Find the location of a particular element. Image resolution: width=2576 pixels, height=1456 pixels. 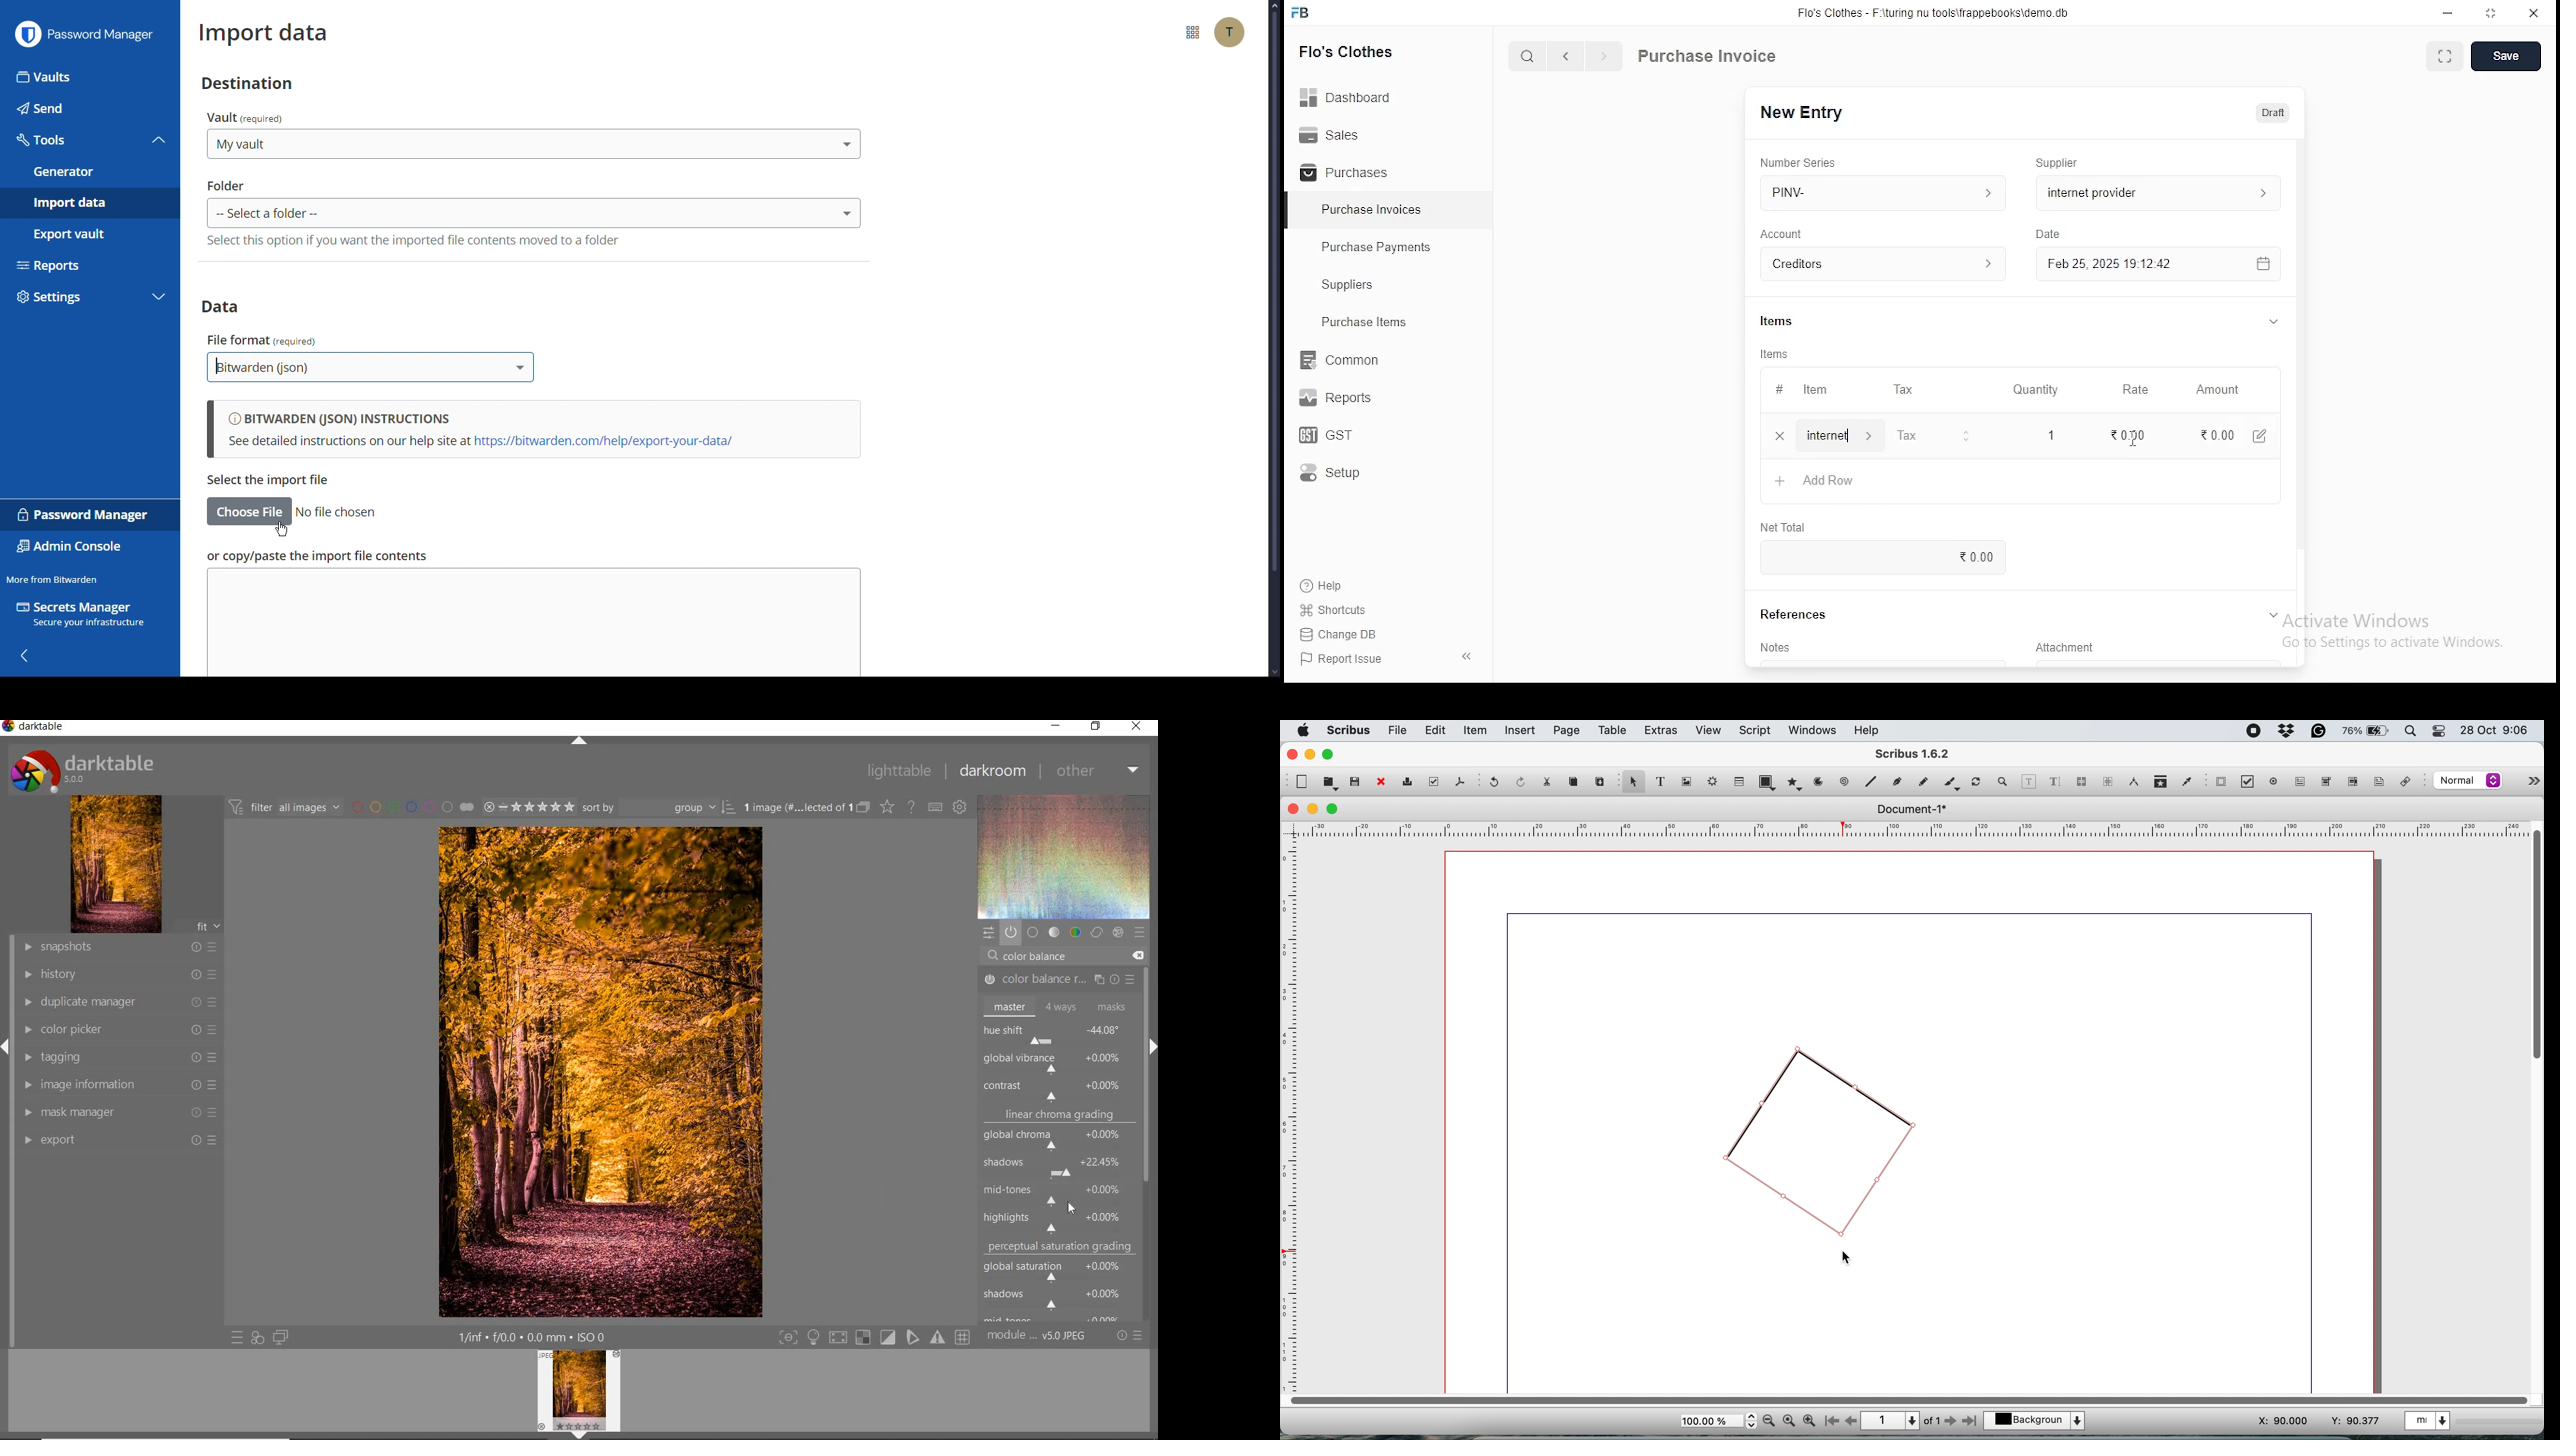

xy coordinates is located at coordinates (2311, 1422).